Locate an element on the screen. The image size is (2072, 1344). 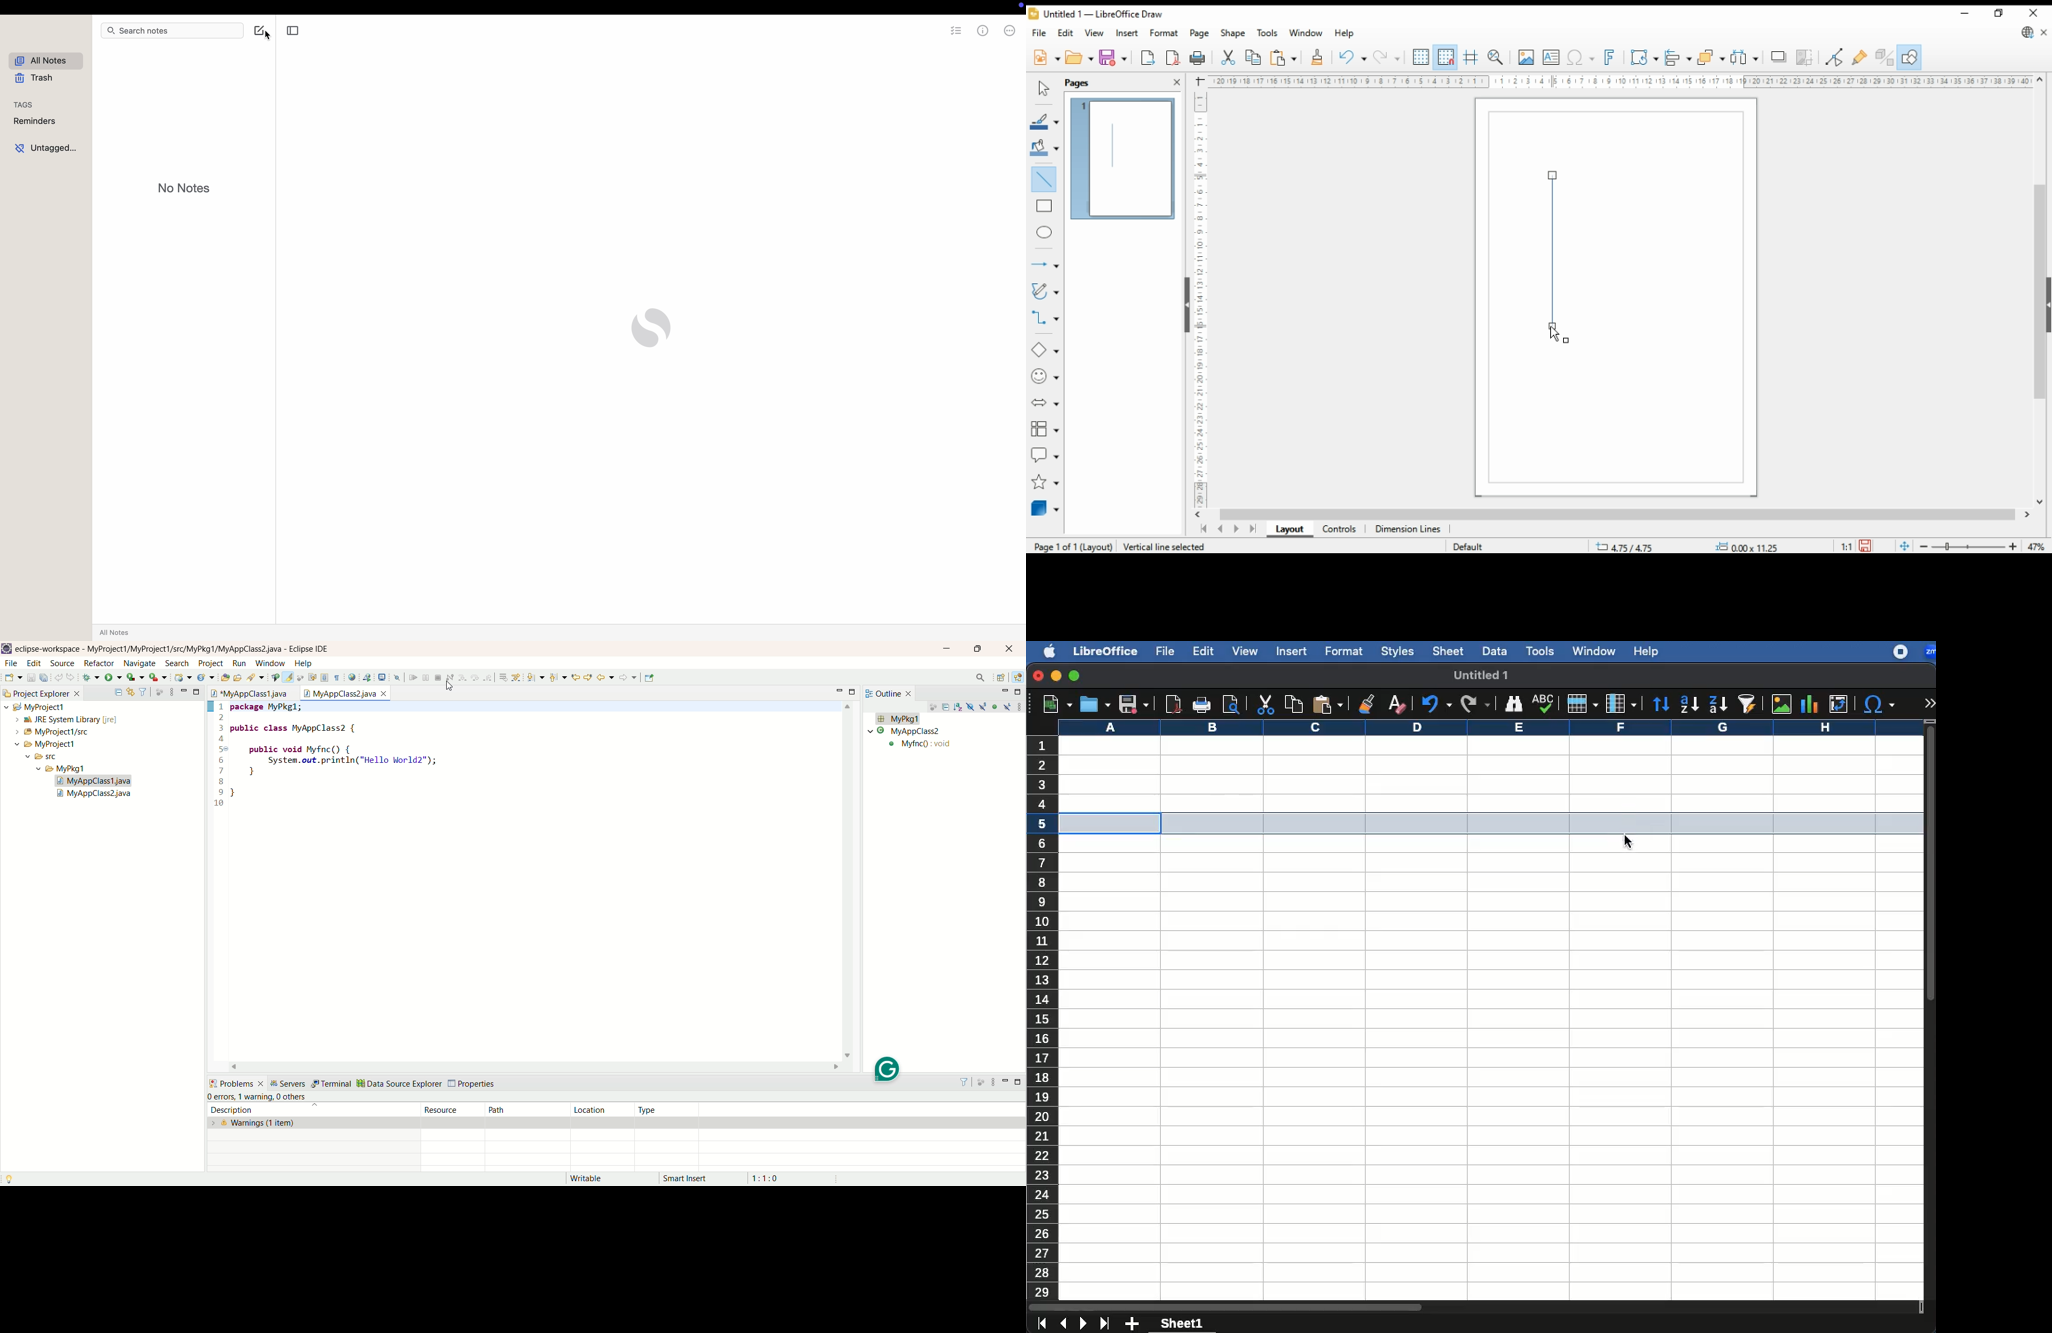
metrics is located at coordinates (983, 32).